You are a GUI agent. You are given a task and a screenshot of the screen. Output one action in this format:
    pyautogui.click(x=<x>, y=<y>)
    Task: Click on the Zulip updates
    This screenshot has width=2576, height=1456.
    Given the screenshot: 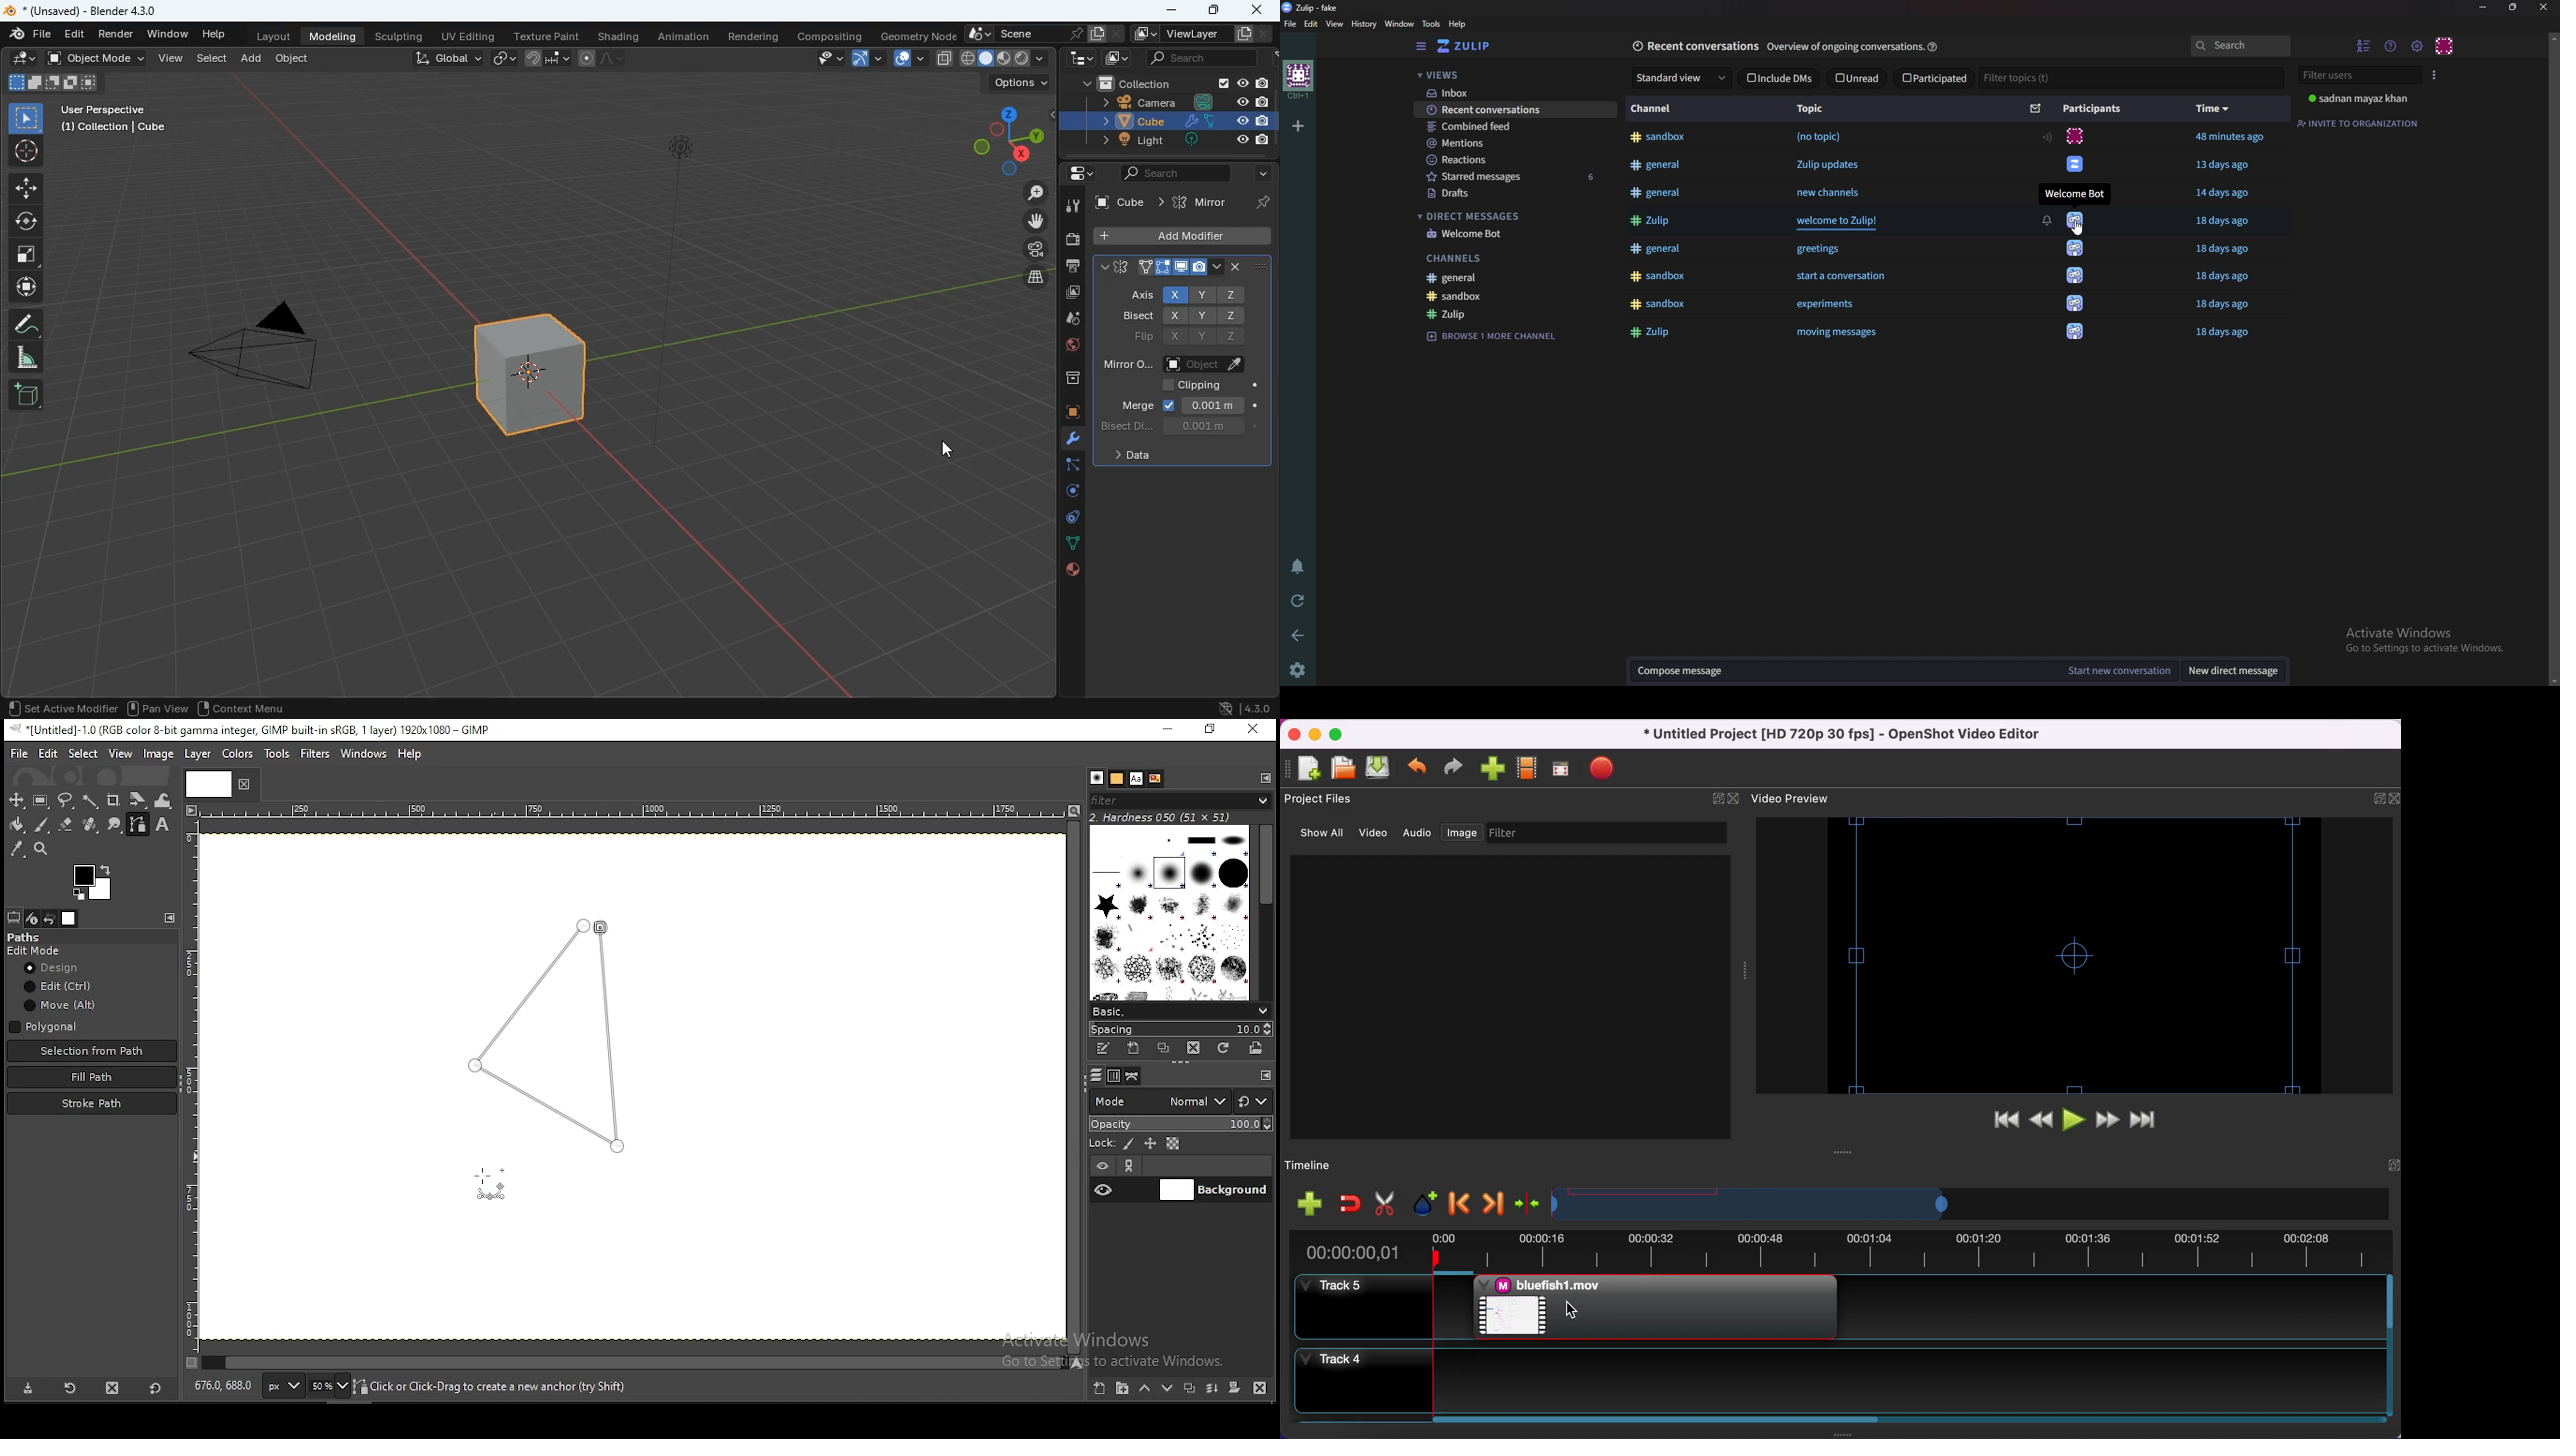 What is the action you would take?
    pyautogui.click(x=1826, y=165)
    